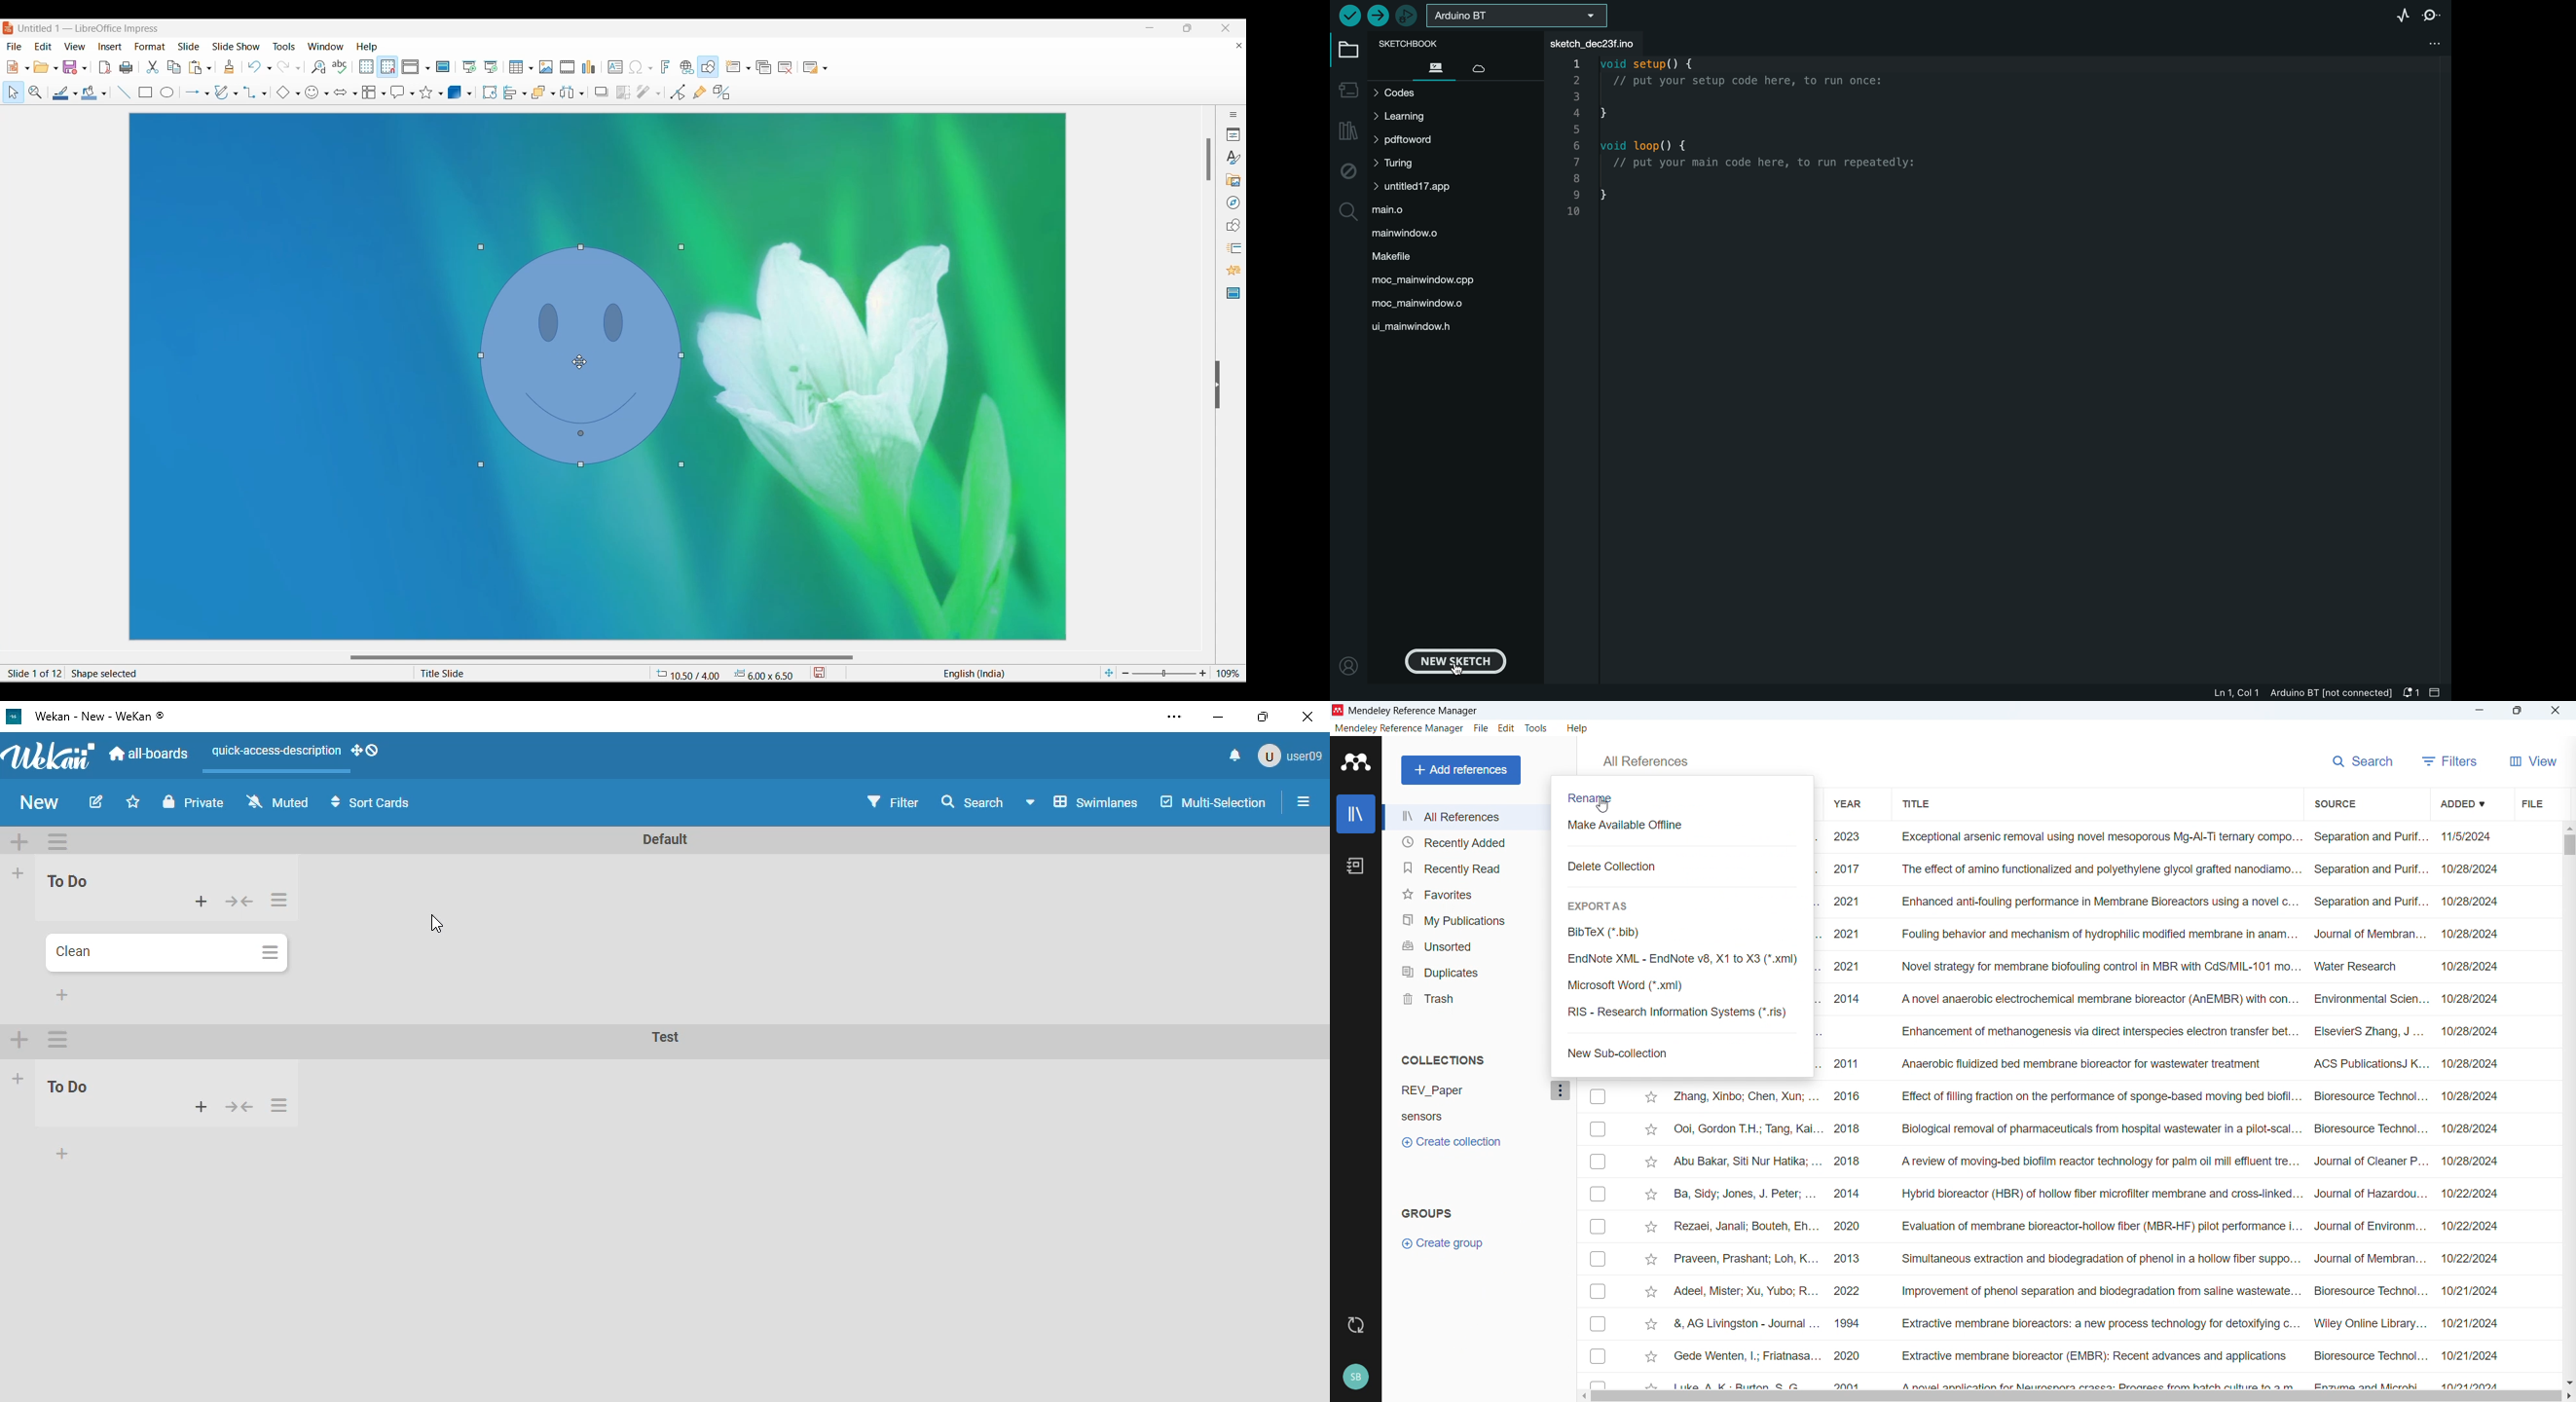 This screenshot has width=2576, height=1428. What do you see at coordinates (1225, 28) in the screenshot?
I see `Close interface` at bounding box center [1225, 28].